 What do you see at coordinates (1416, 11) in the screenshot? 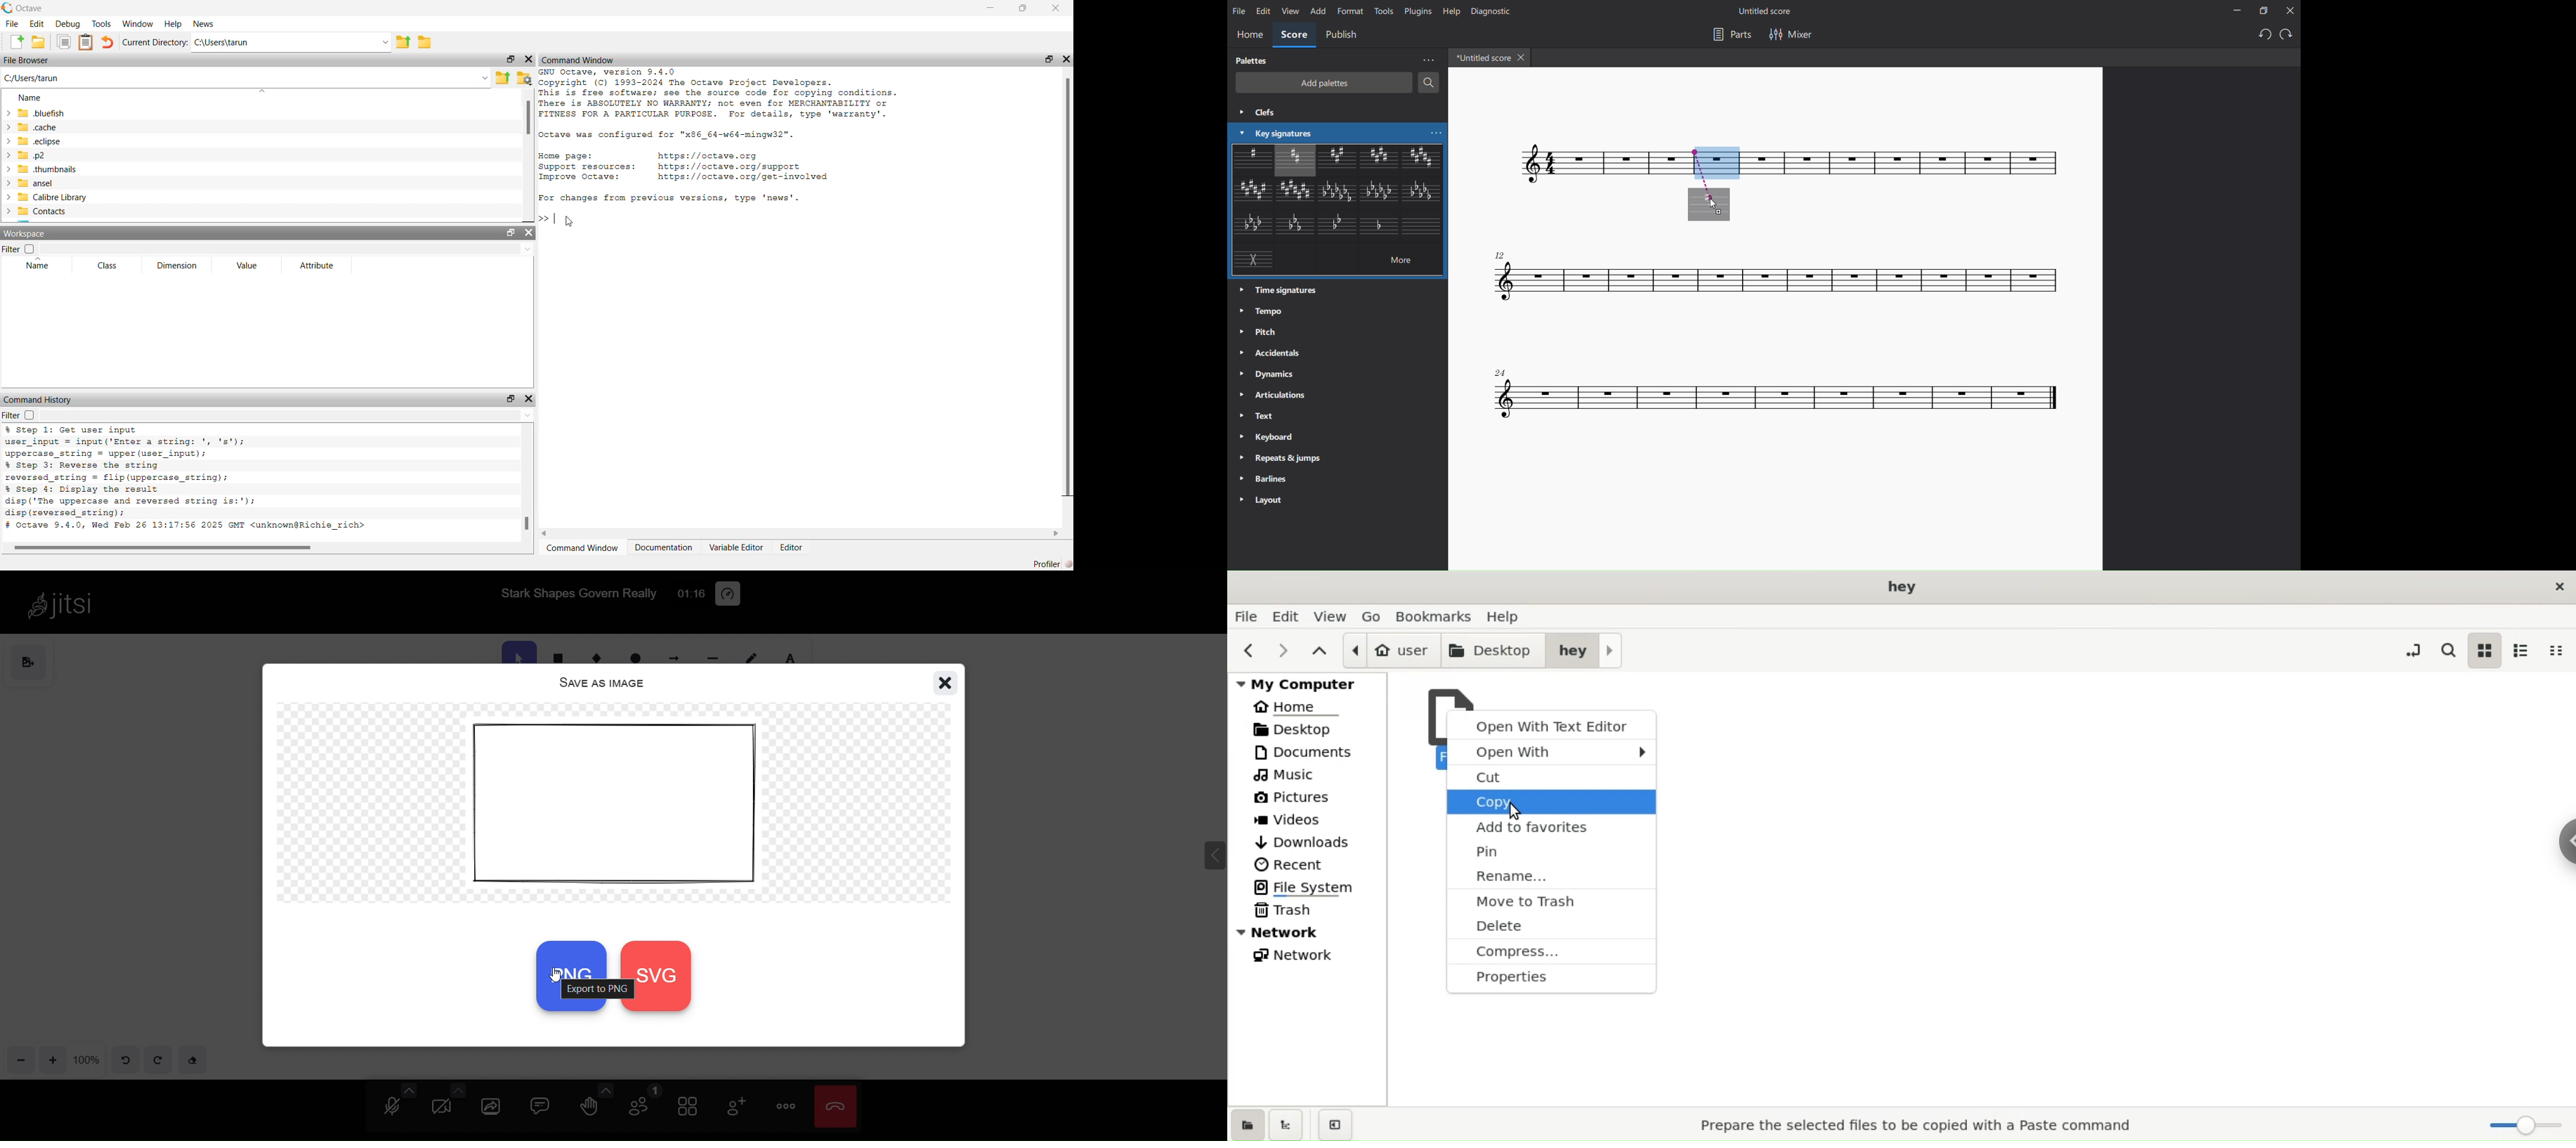
I see `plugins` at bounding box center [1416, 11].